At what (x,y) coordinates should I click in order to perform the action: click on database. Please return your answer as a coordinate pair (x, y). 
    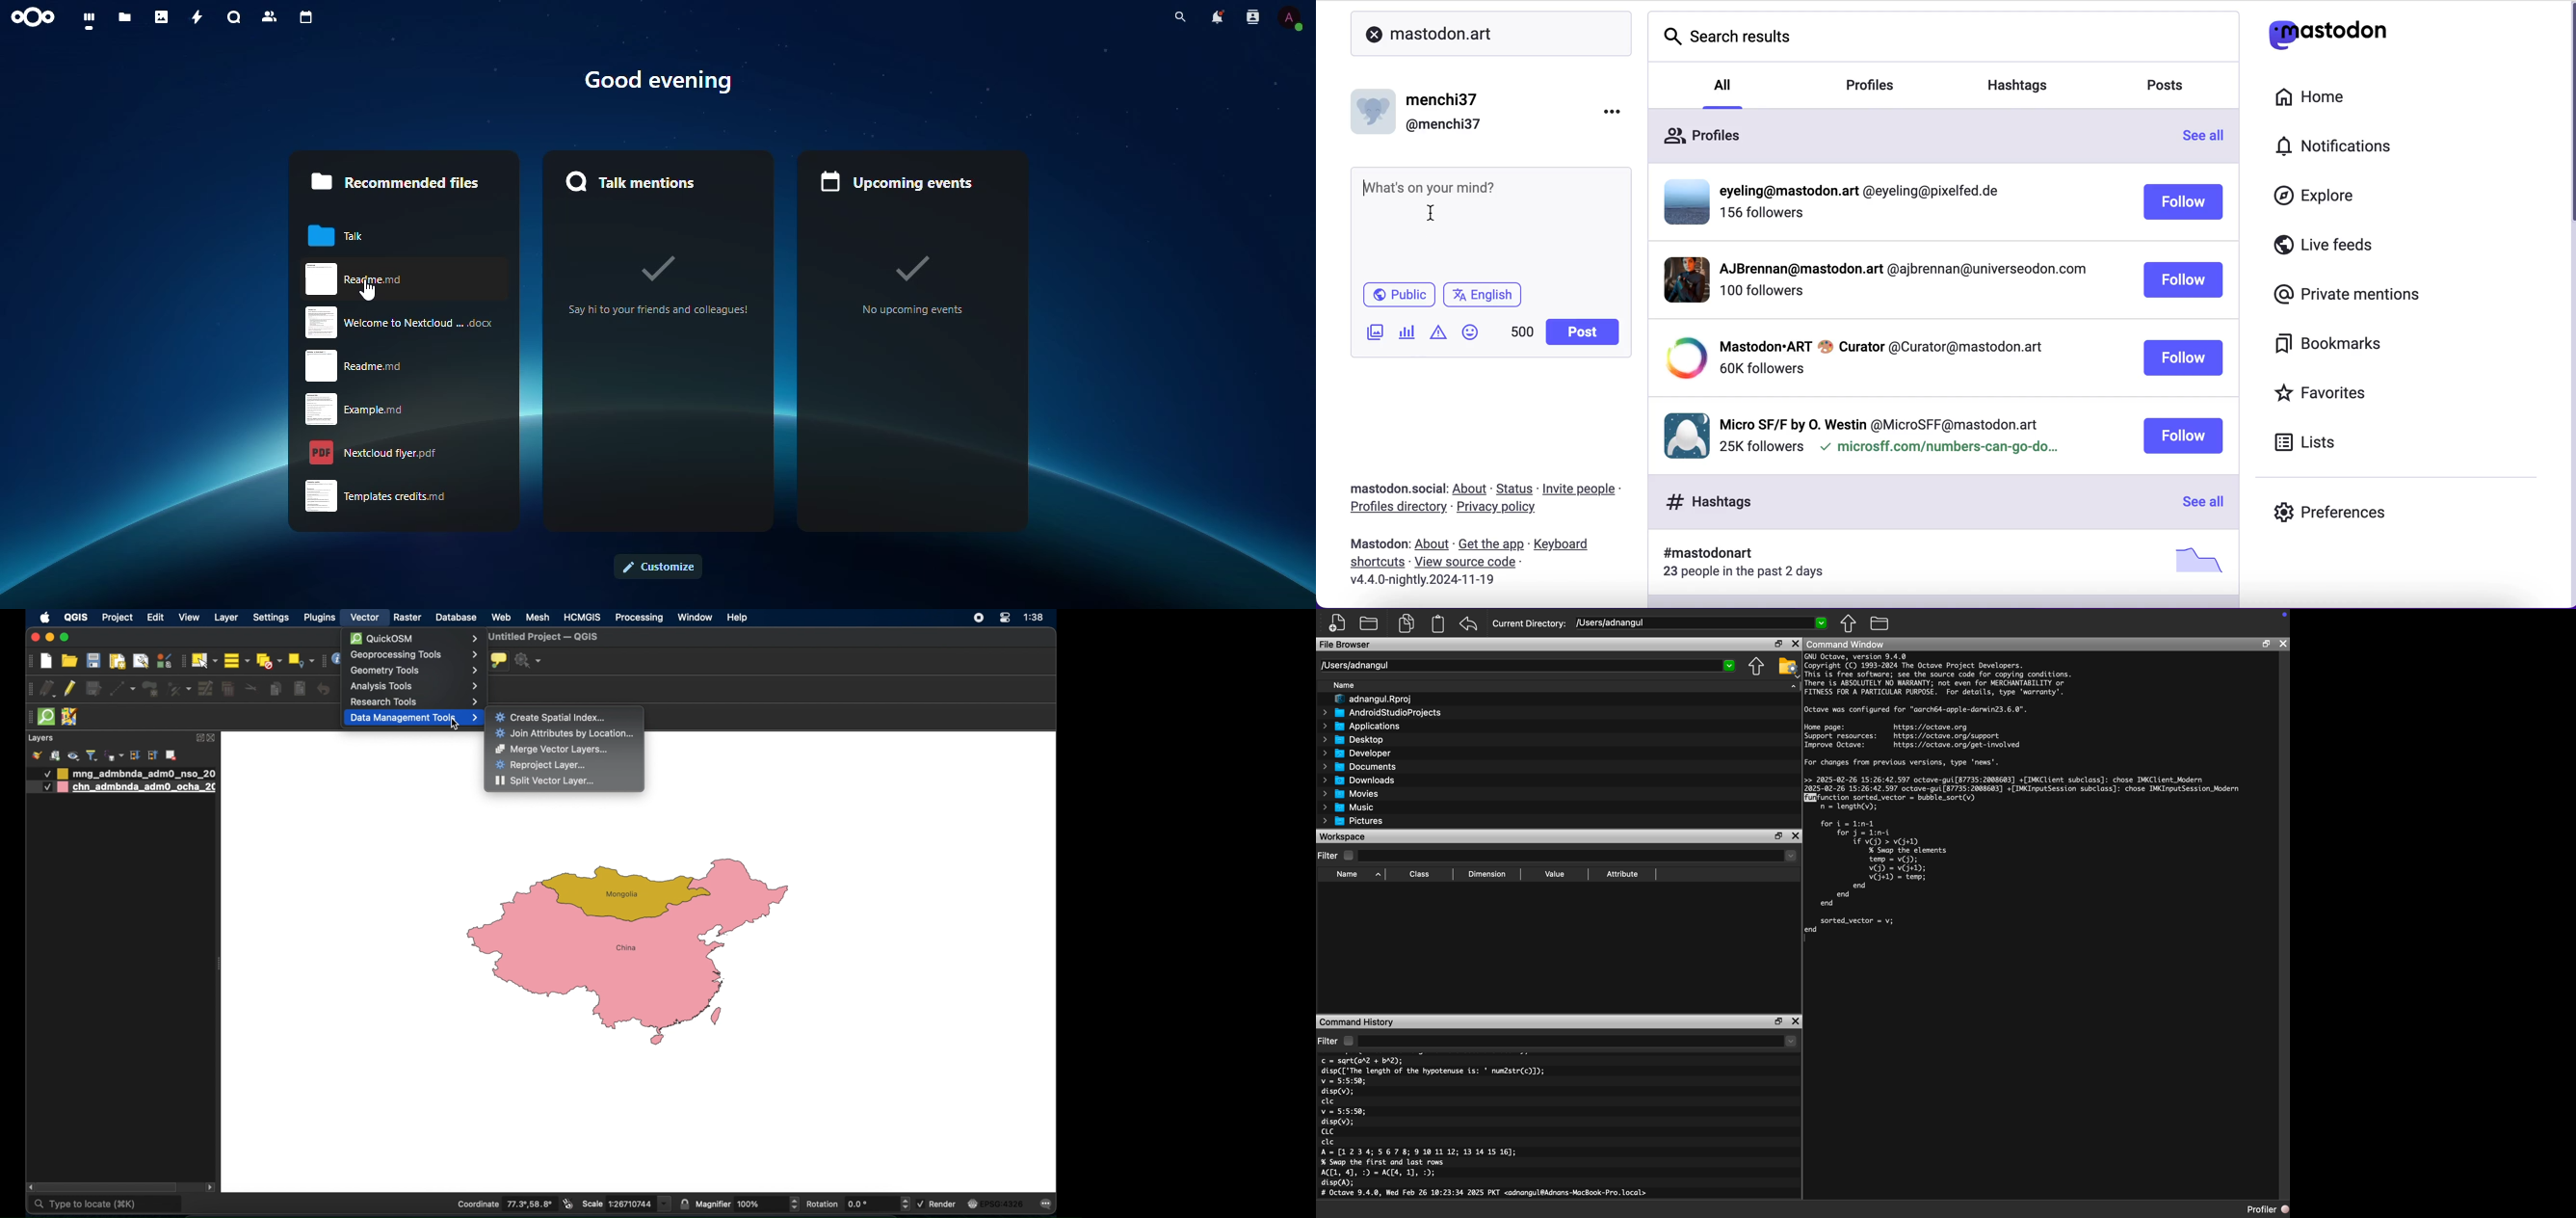
    Looking at the image, I should click on (457, 618).